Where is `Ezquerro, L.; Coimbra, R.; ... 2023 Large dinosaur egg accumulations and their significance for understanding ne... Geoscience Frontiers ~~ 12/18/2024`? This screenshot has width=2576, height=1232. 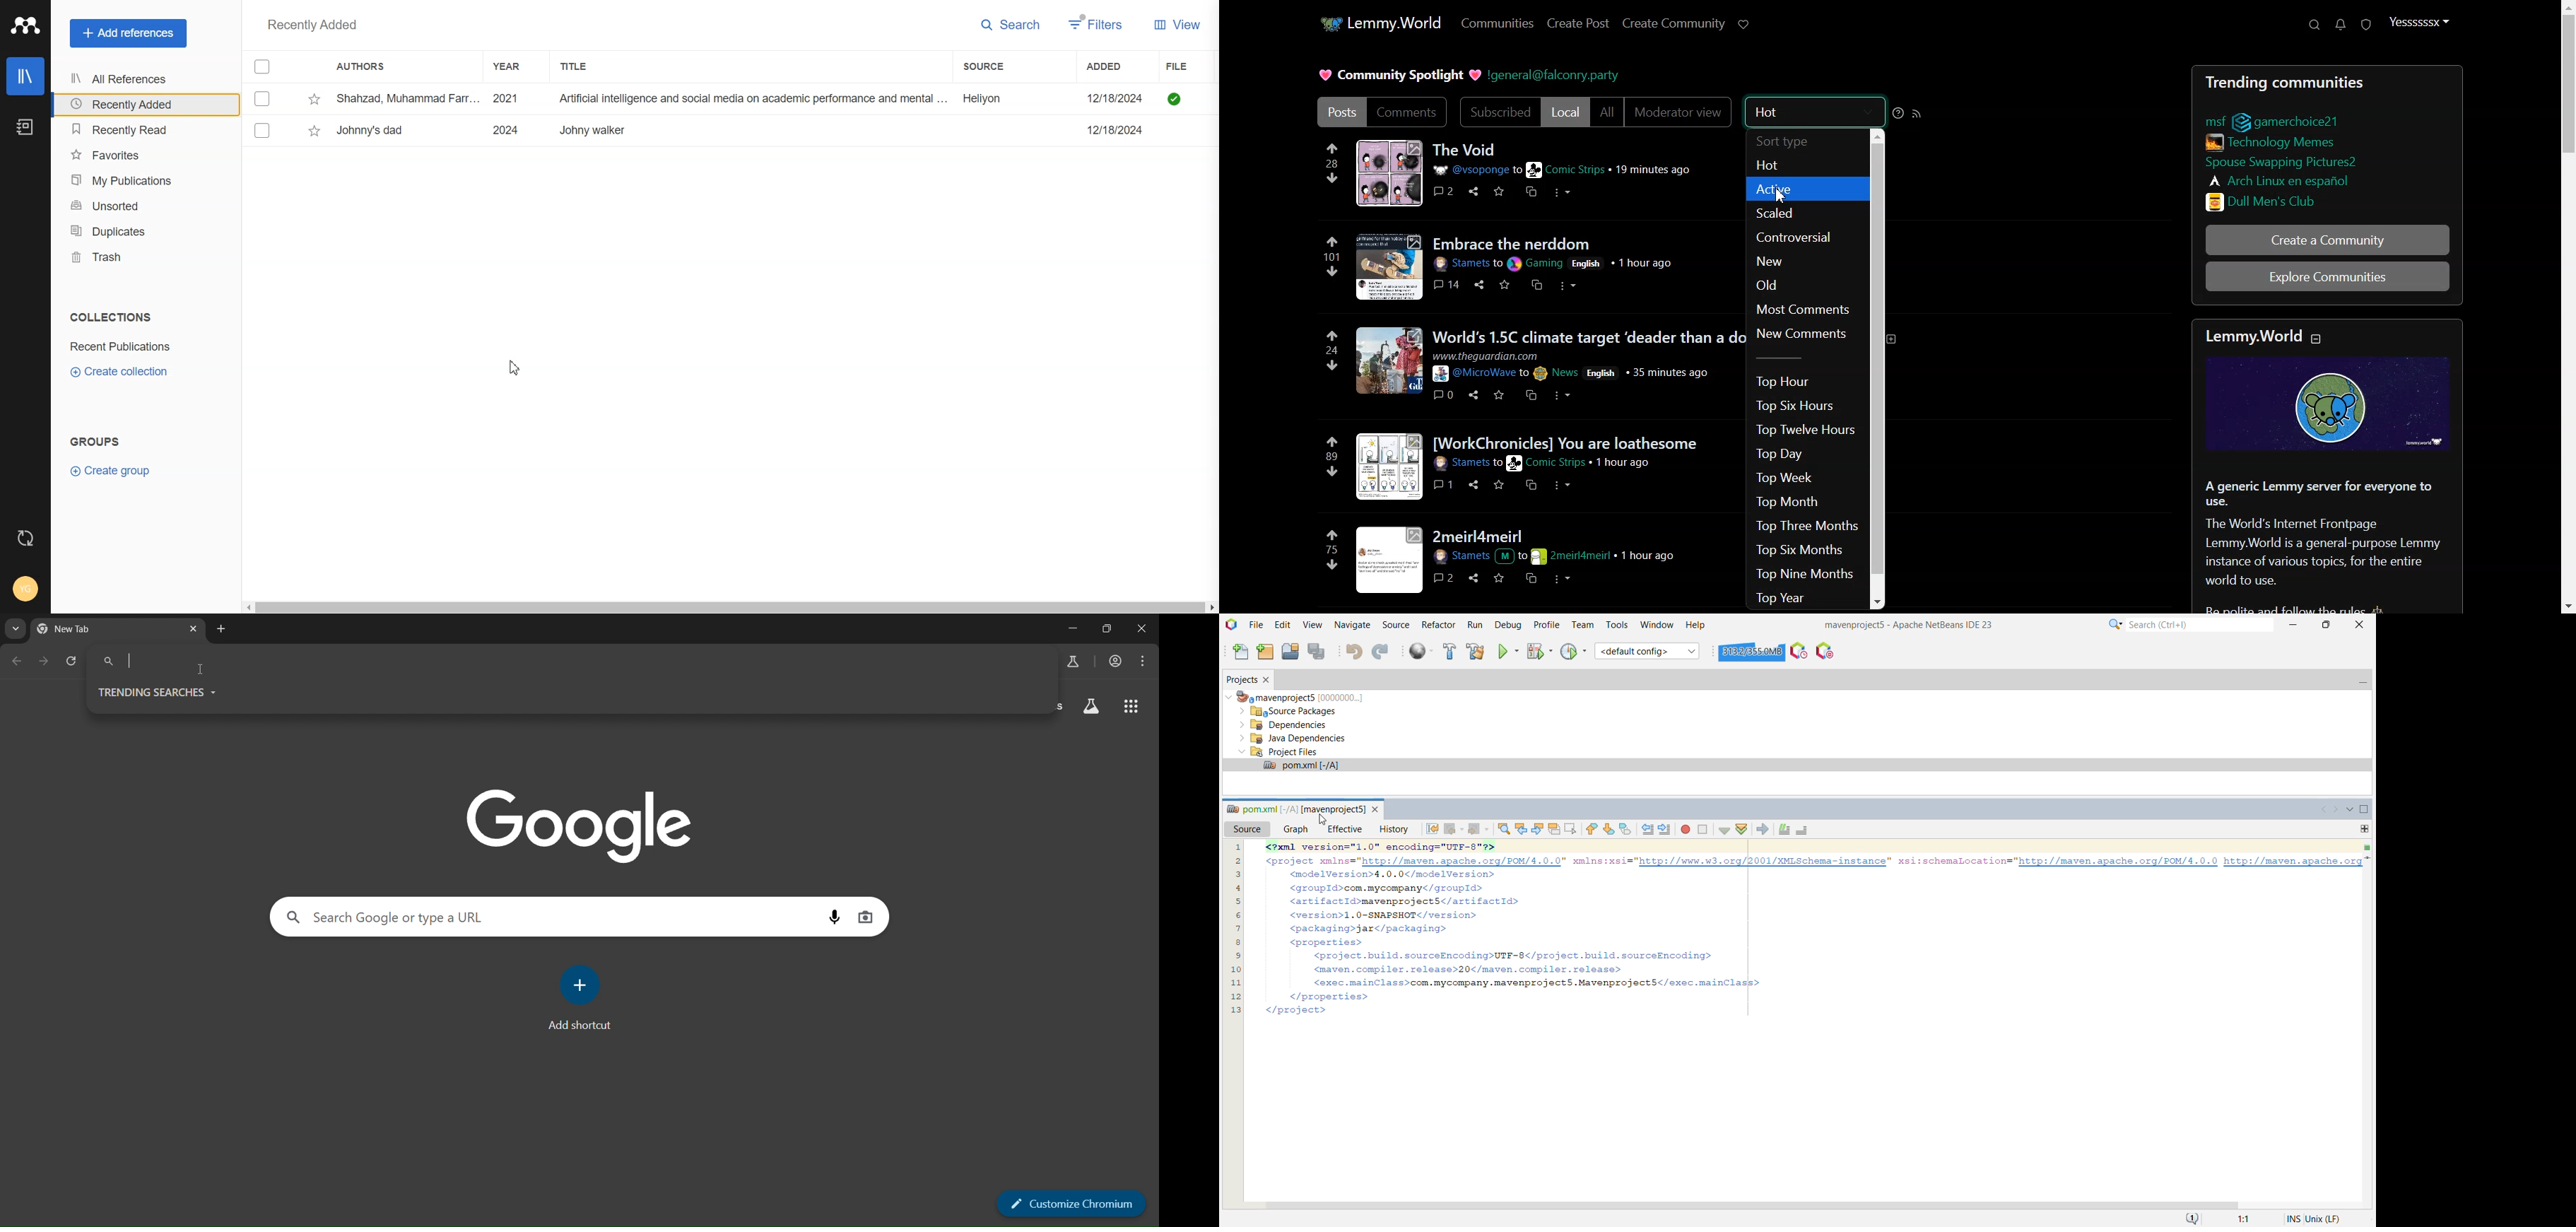 Ezquerro, L.; Coimbra, R.; ... 2023 Large dinosaur egg accumulations and their significance for understanding ne... Geoscience Frontiers ~~ 12/18/2024 is located at coordinates (744, 130).